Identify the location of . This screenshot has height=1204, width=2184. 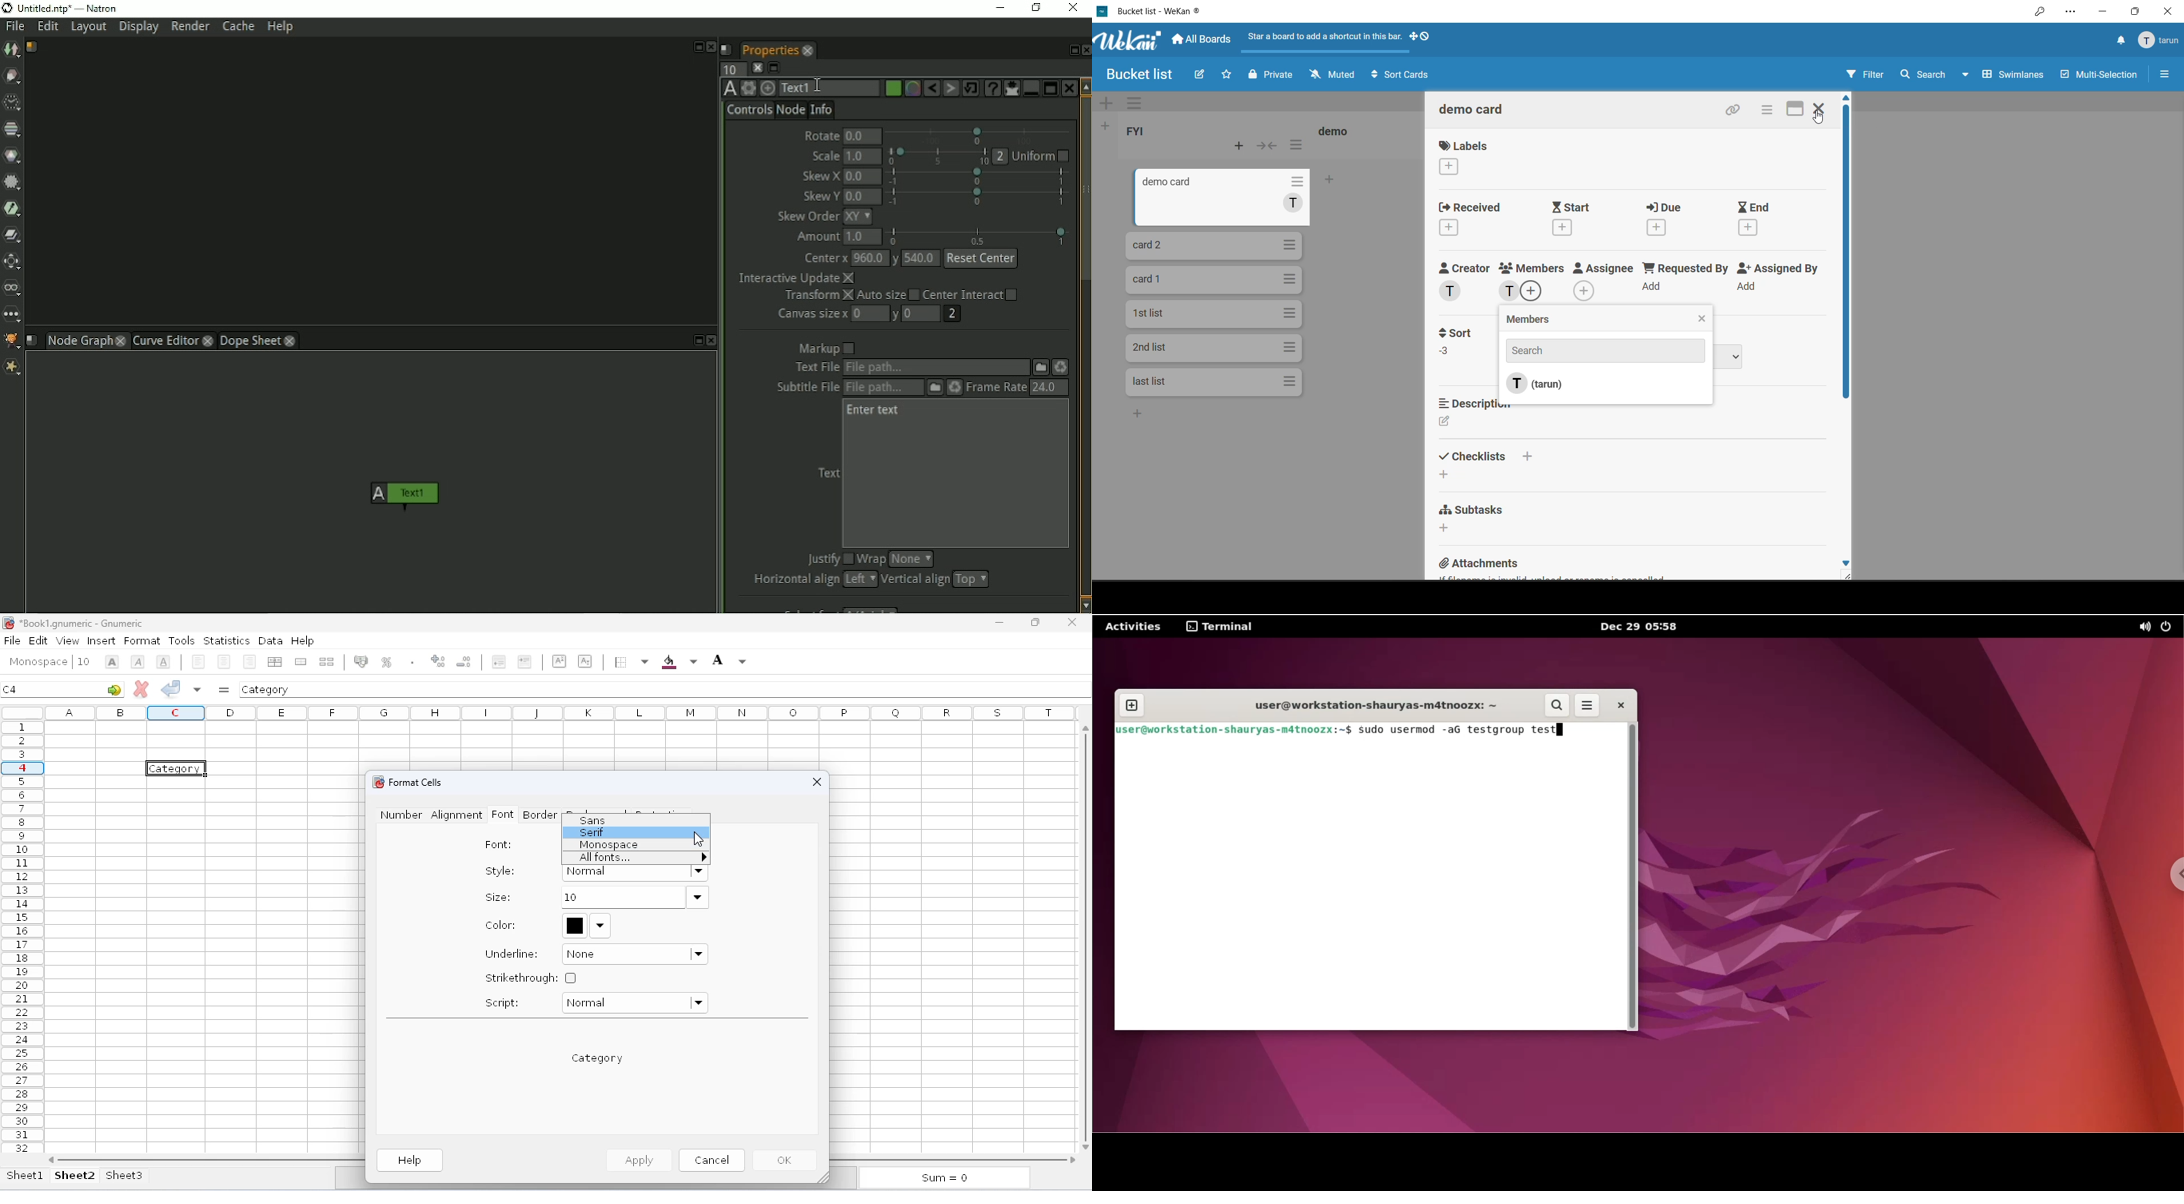
(1755, 207).